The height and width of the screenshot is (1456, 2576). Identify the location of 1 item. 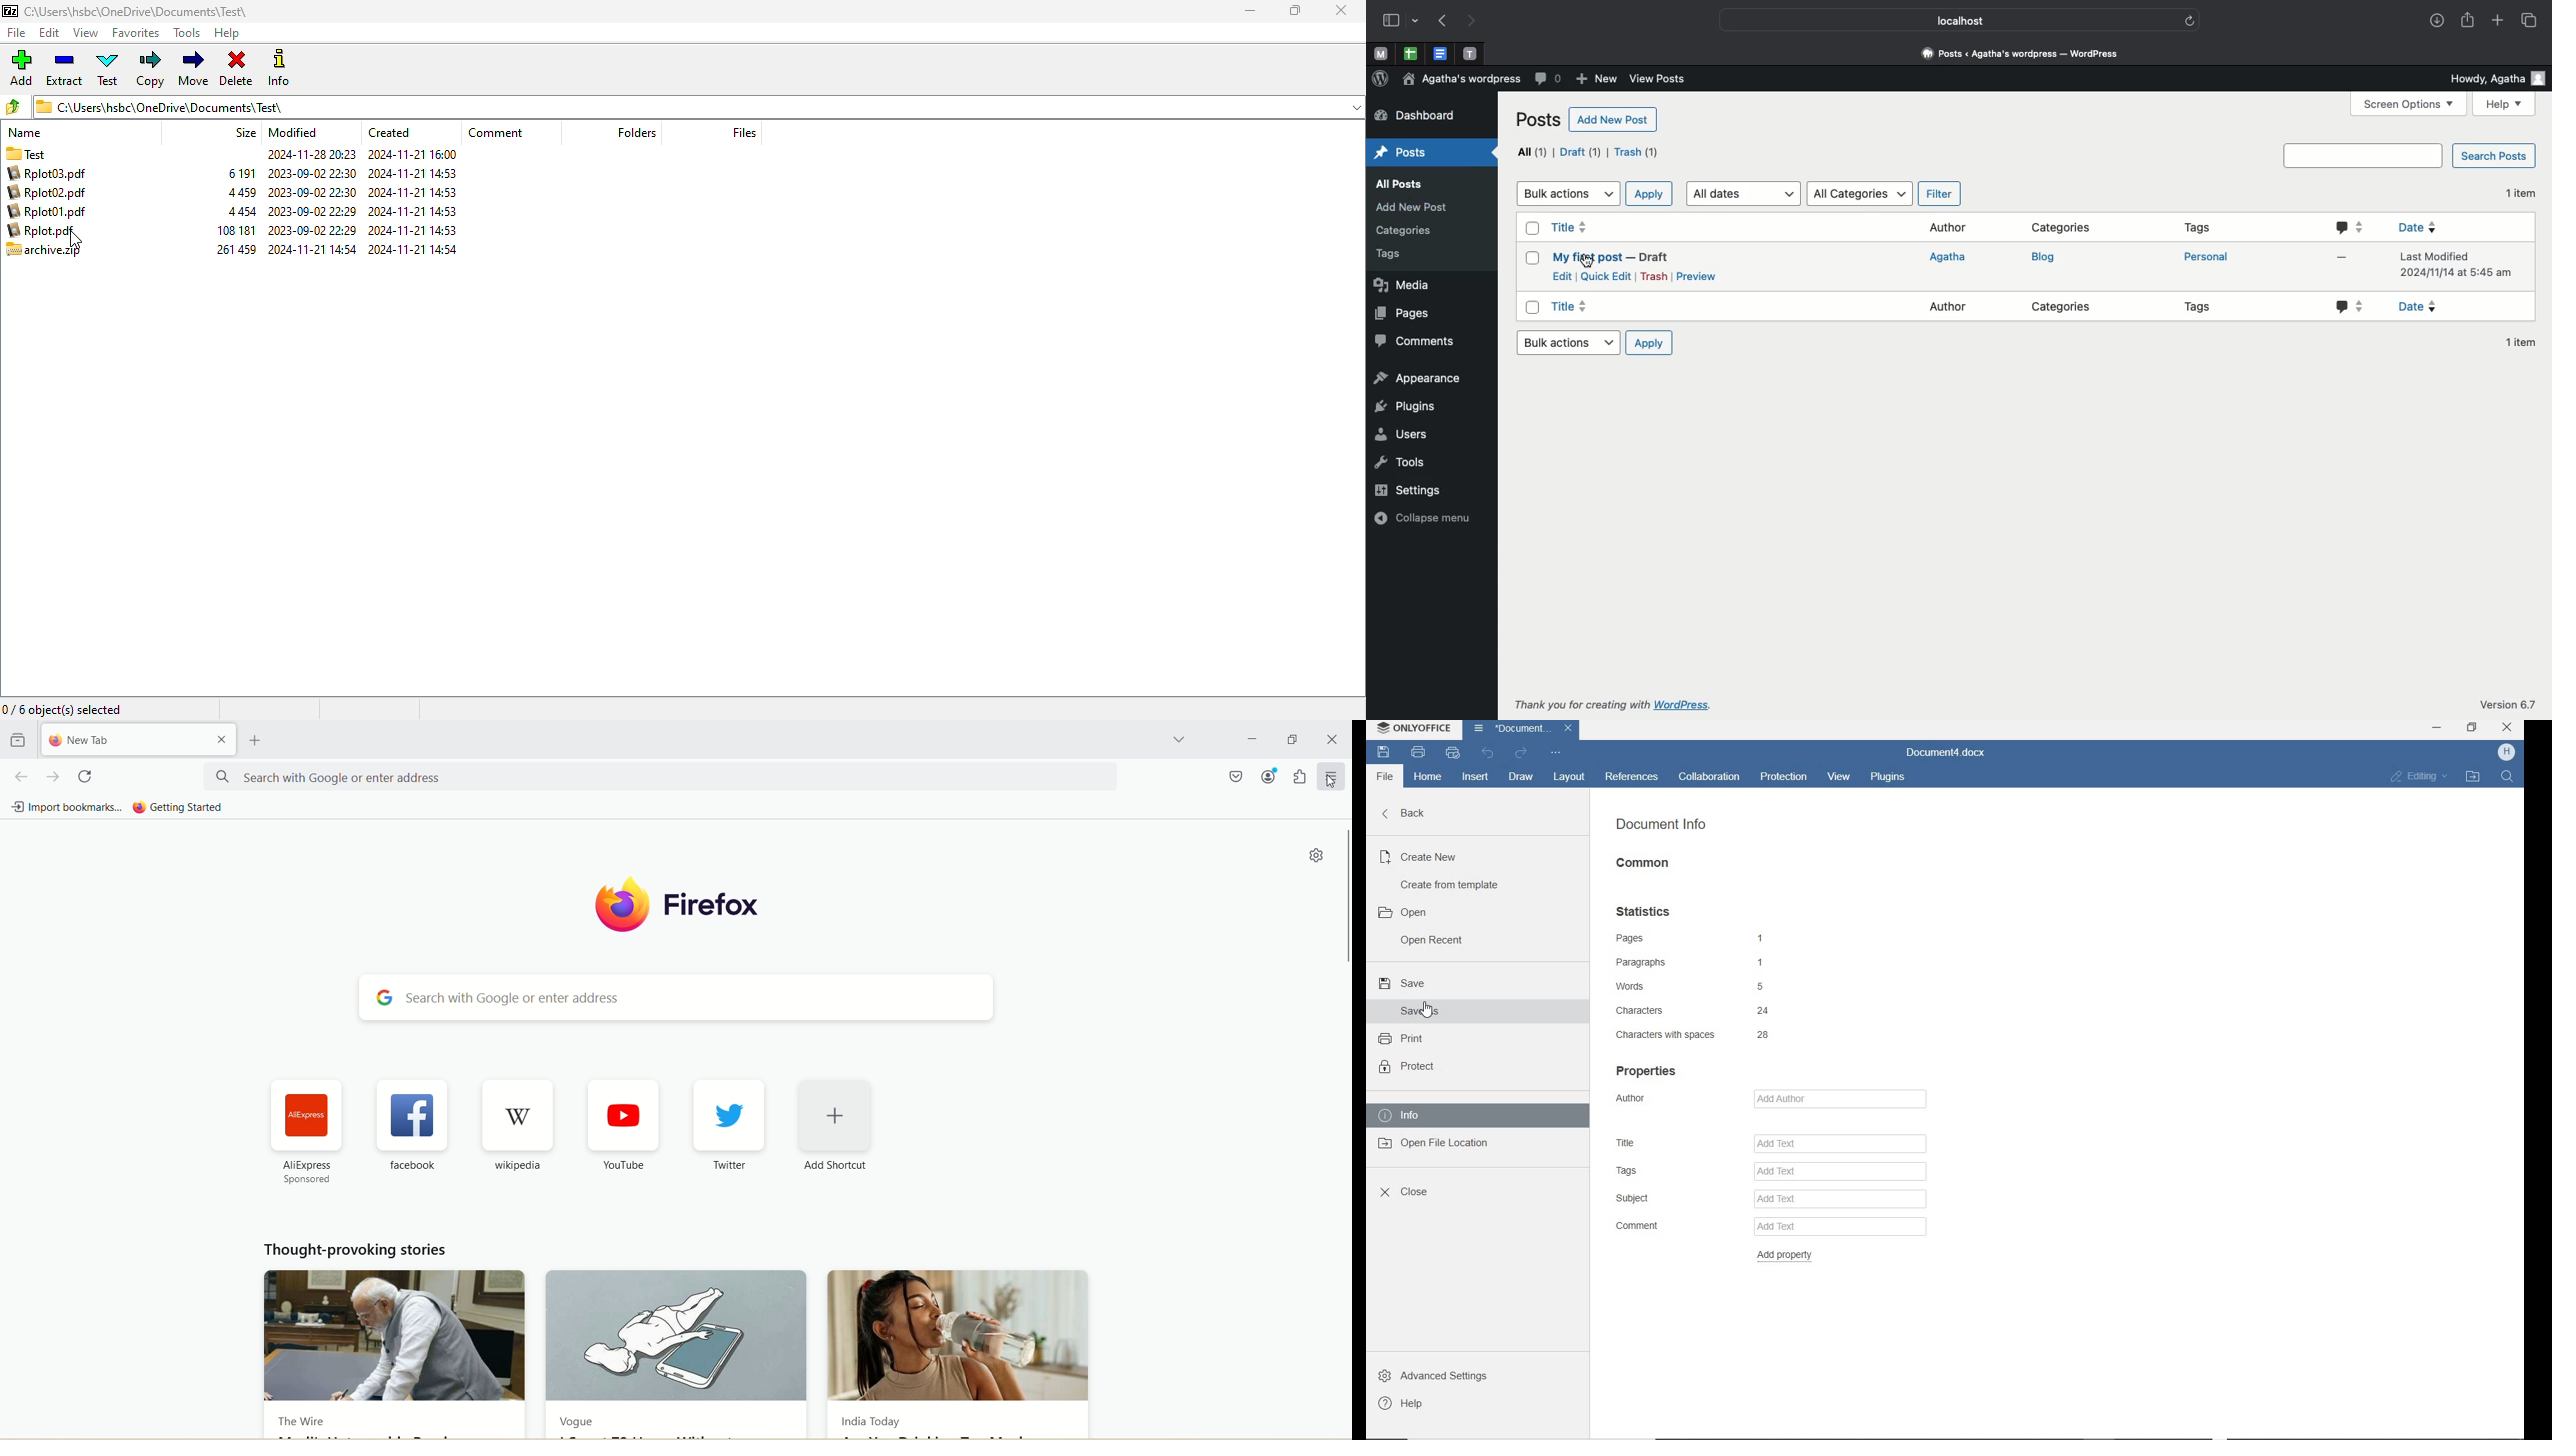
(2516, 346).